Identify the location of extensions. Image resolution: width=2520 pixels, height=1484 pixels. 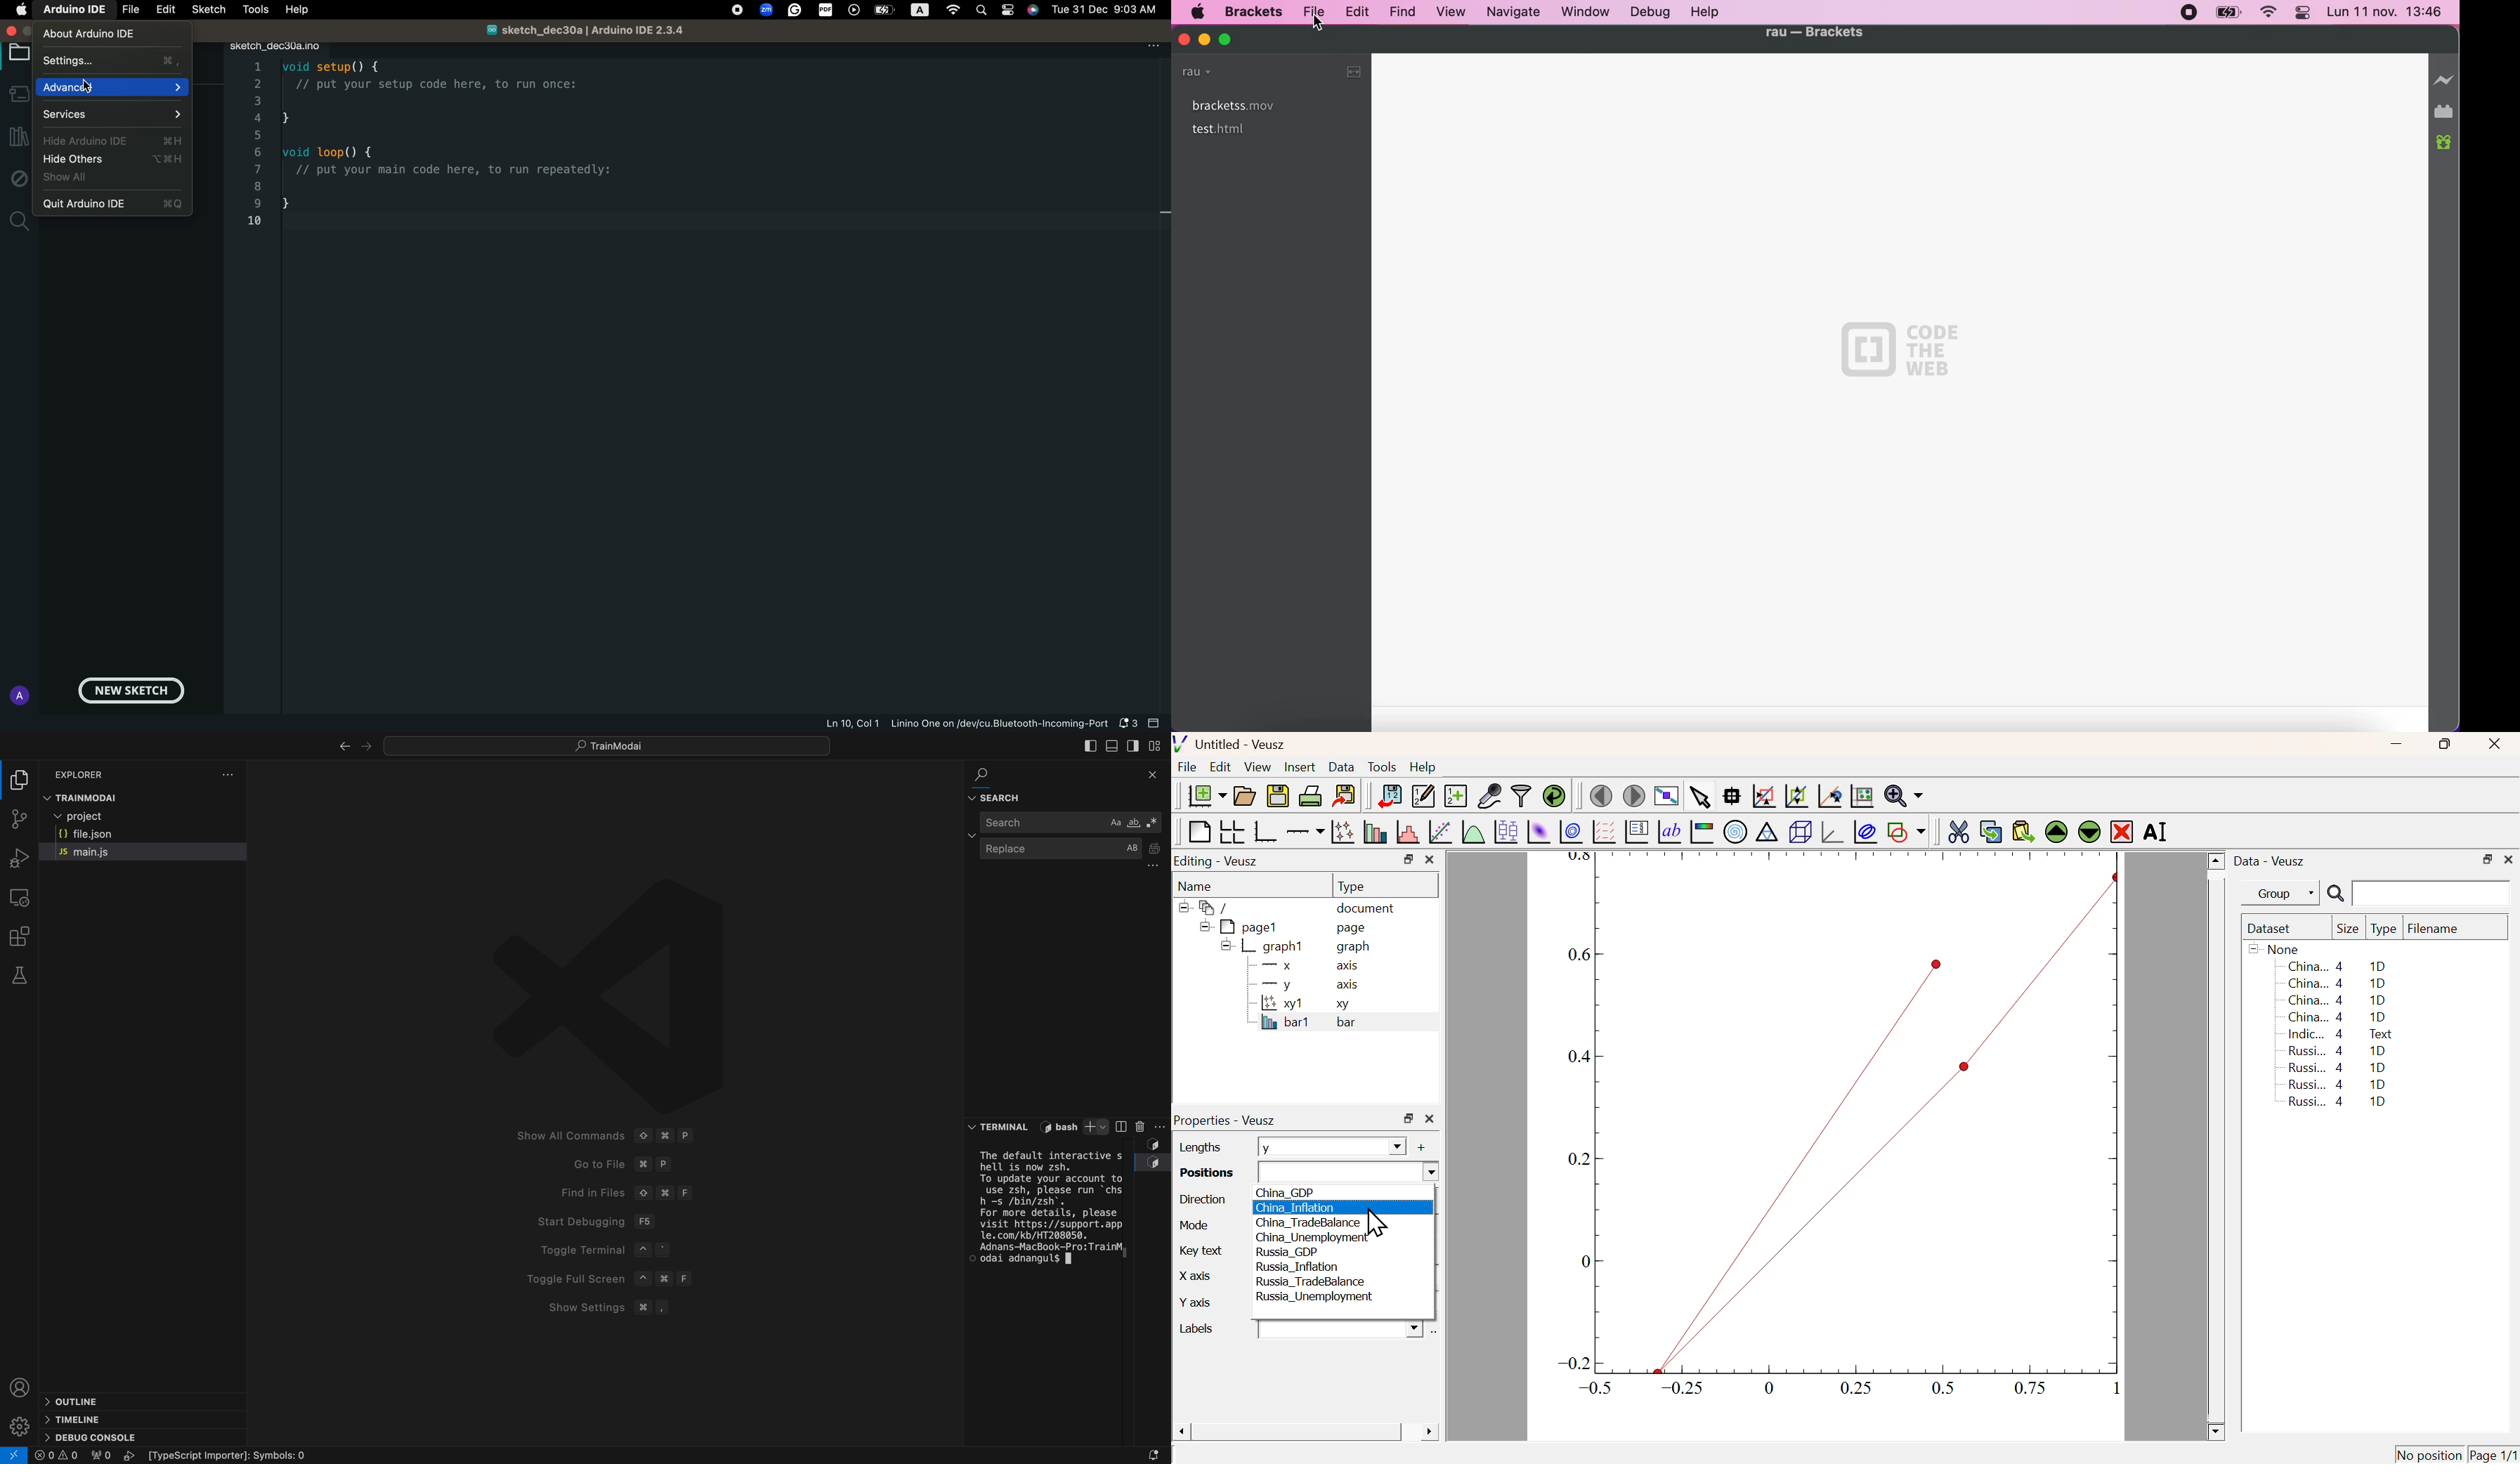
(24, 937).